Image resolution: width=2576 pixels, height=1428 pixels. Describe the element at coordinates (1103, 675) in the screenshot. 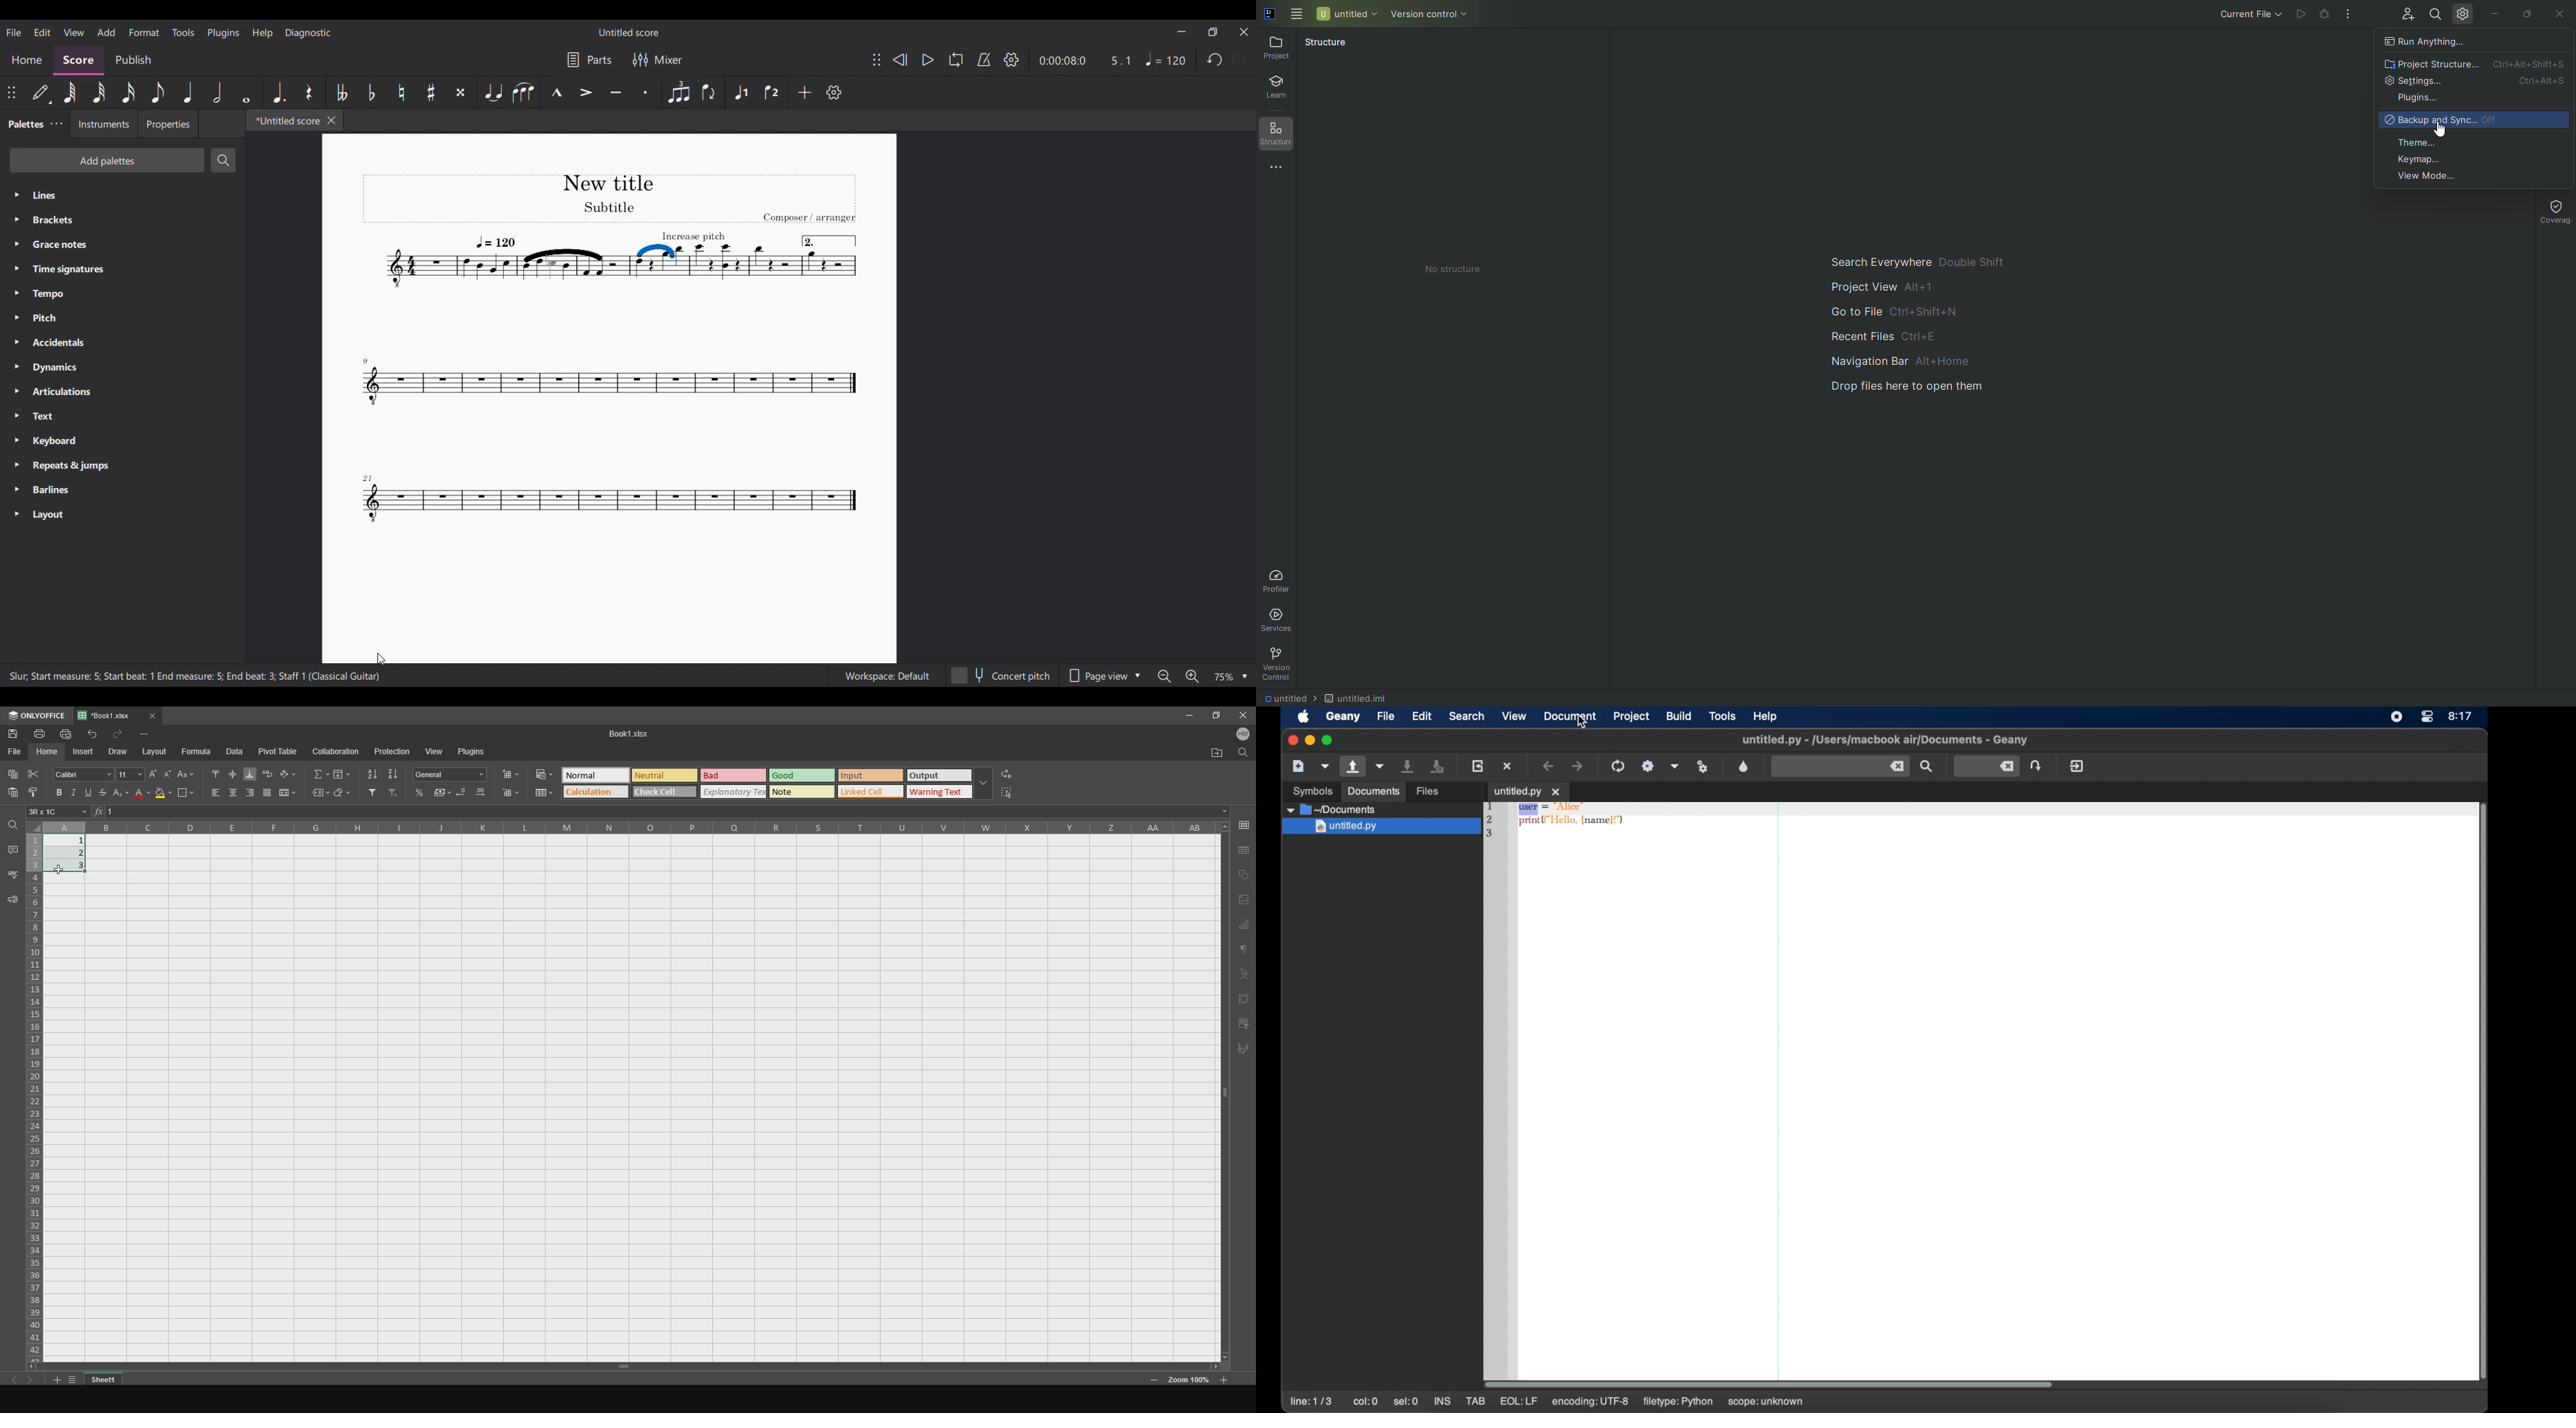

I see `Page view options` at that location.